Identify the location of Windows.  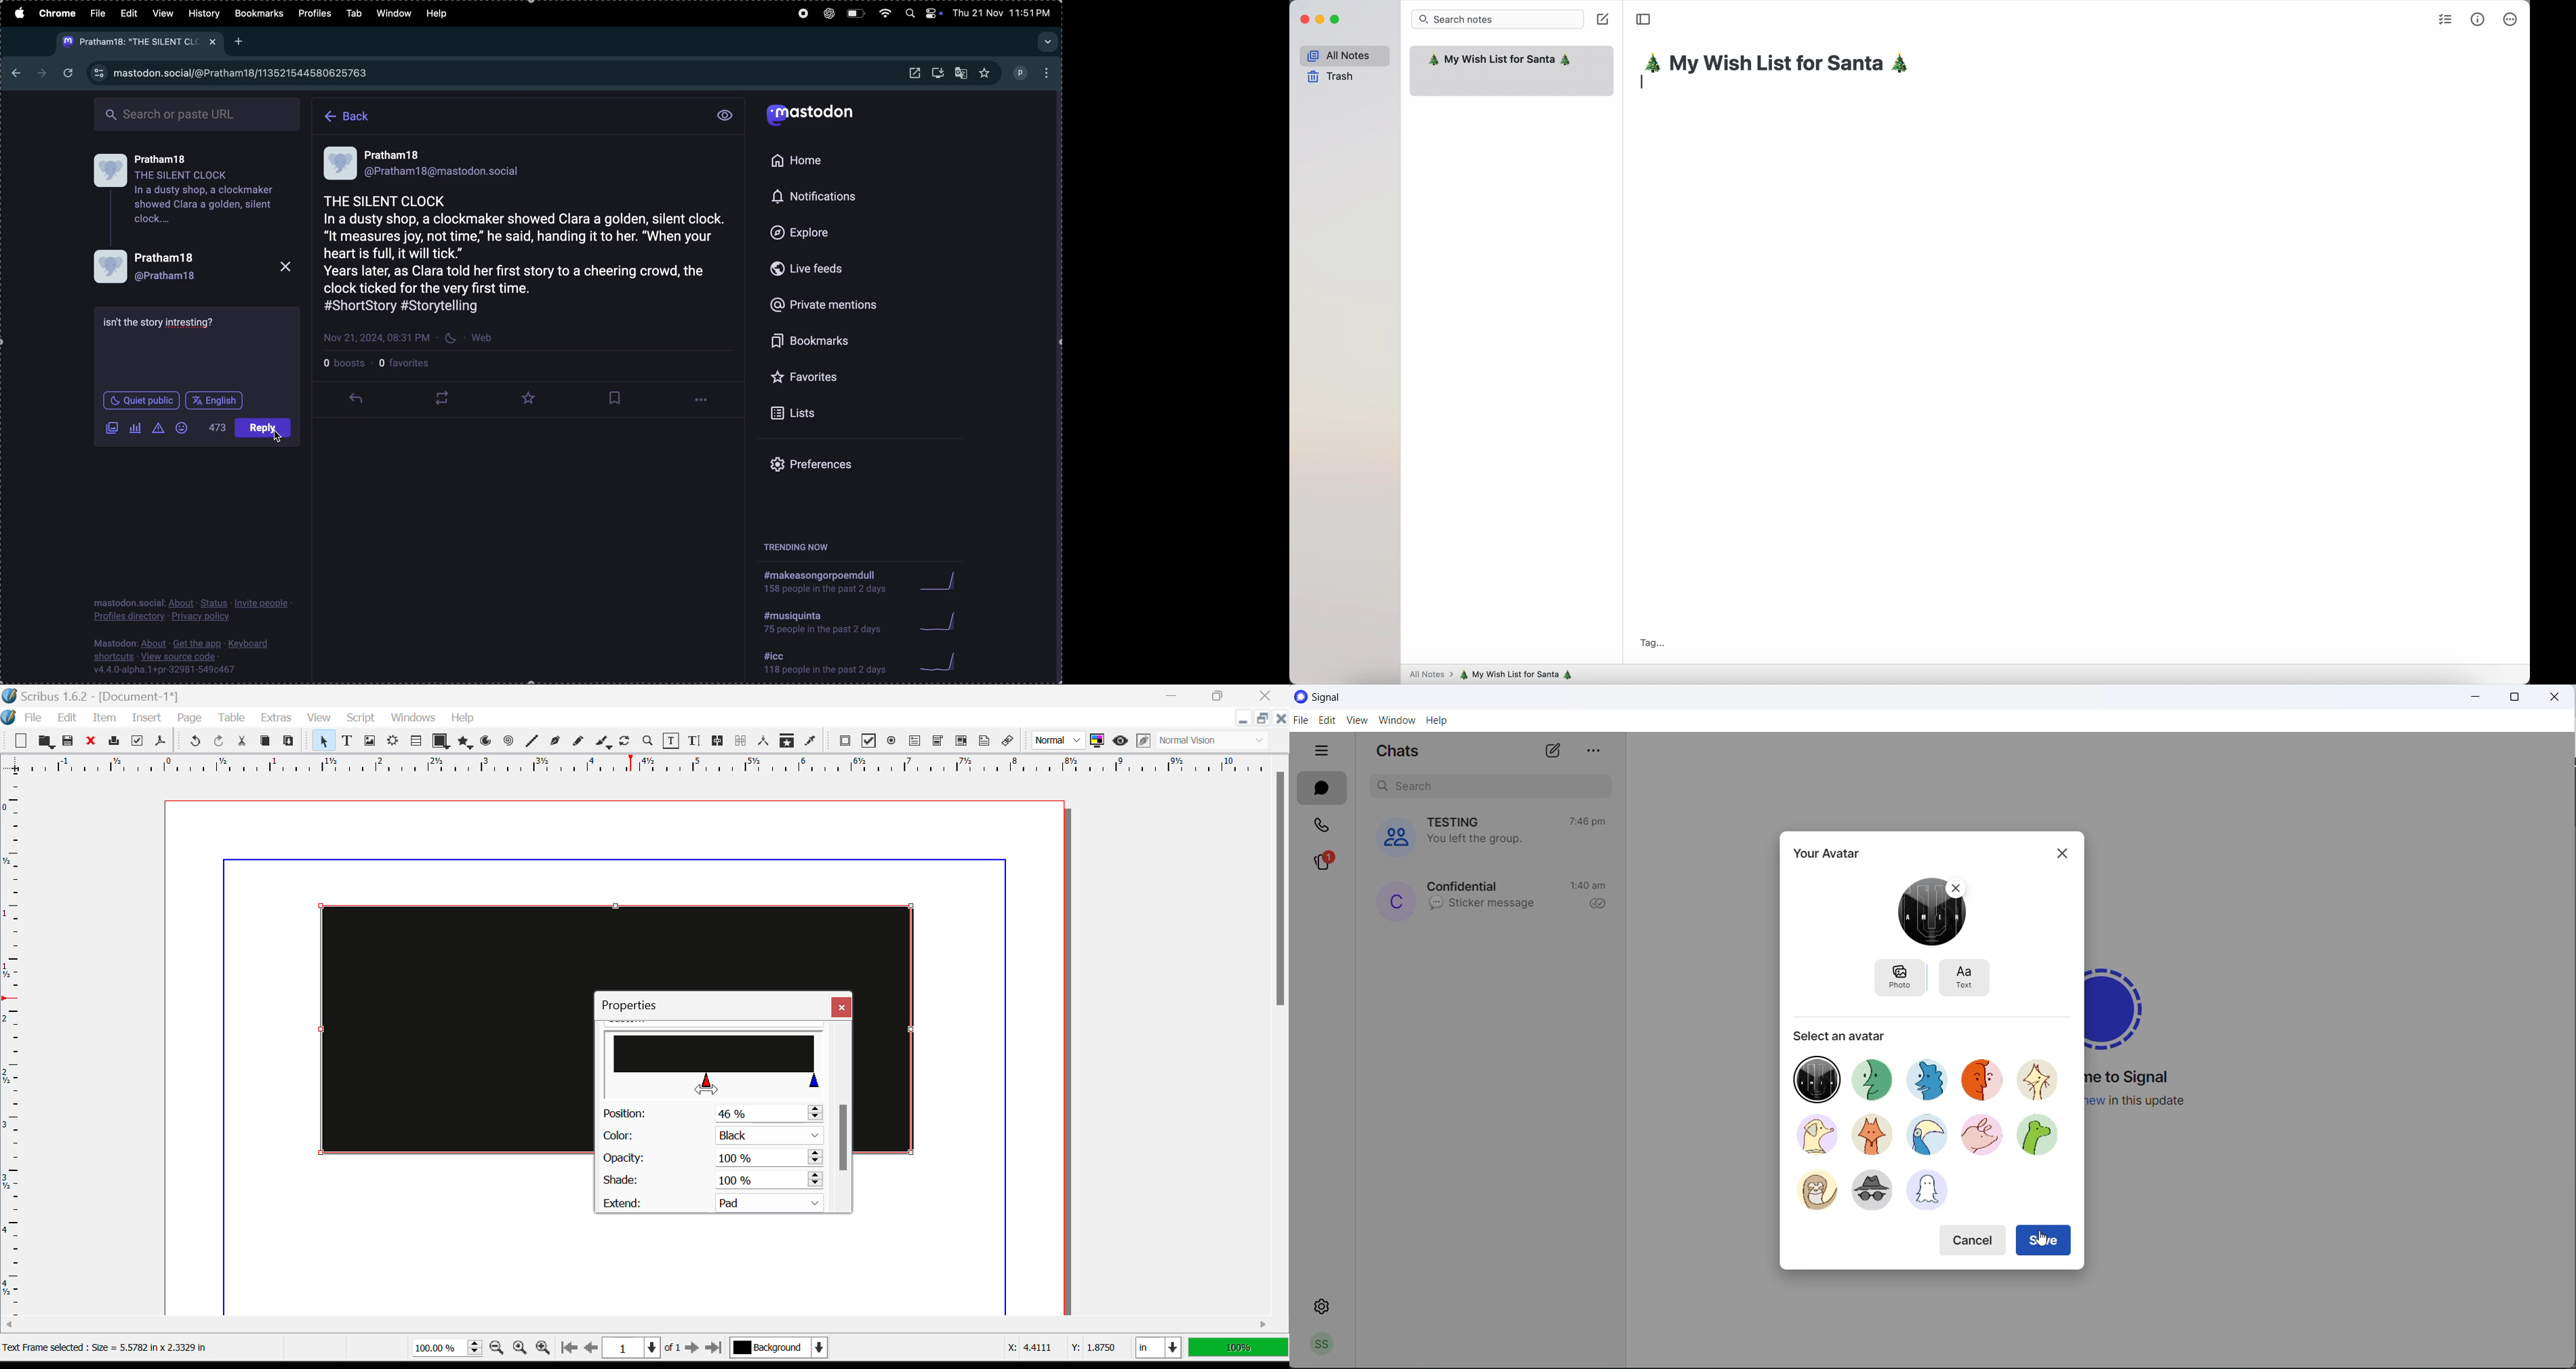
(412, 718).